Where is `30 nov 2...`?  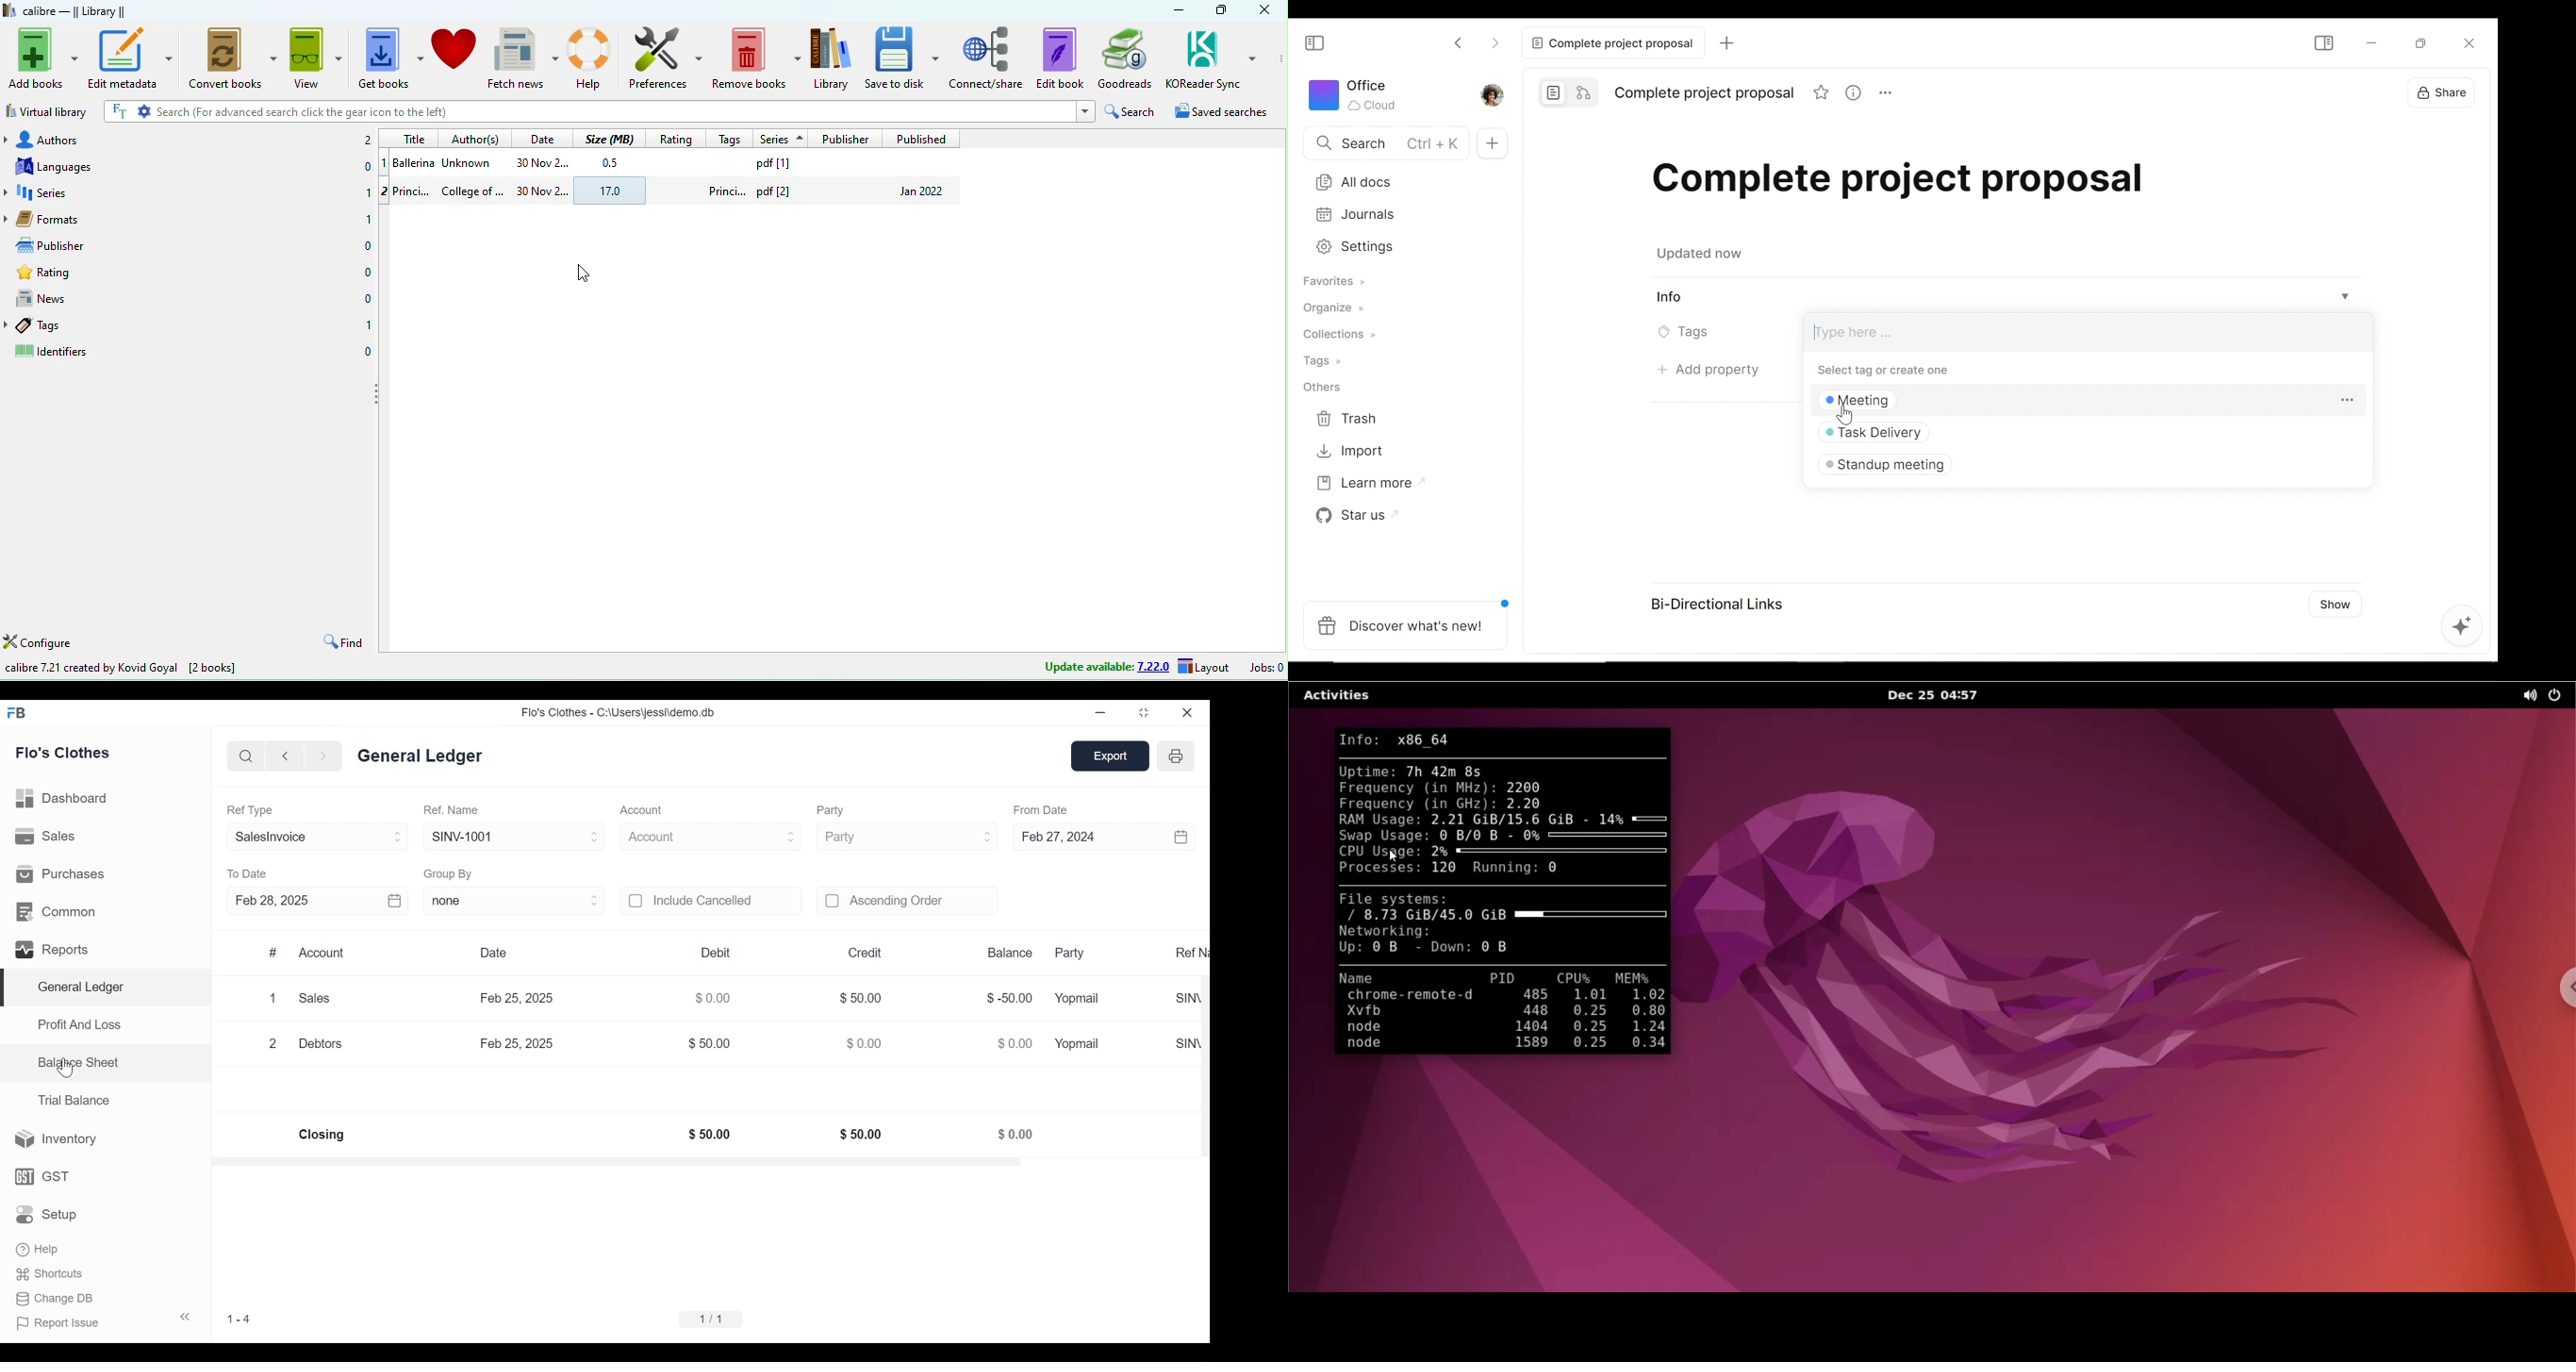 30 nov 2... is located at coordinates (543, 191).